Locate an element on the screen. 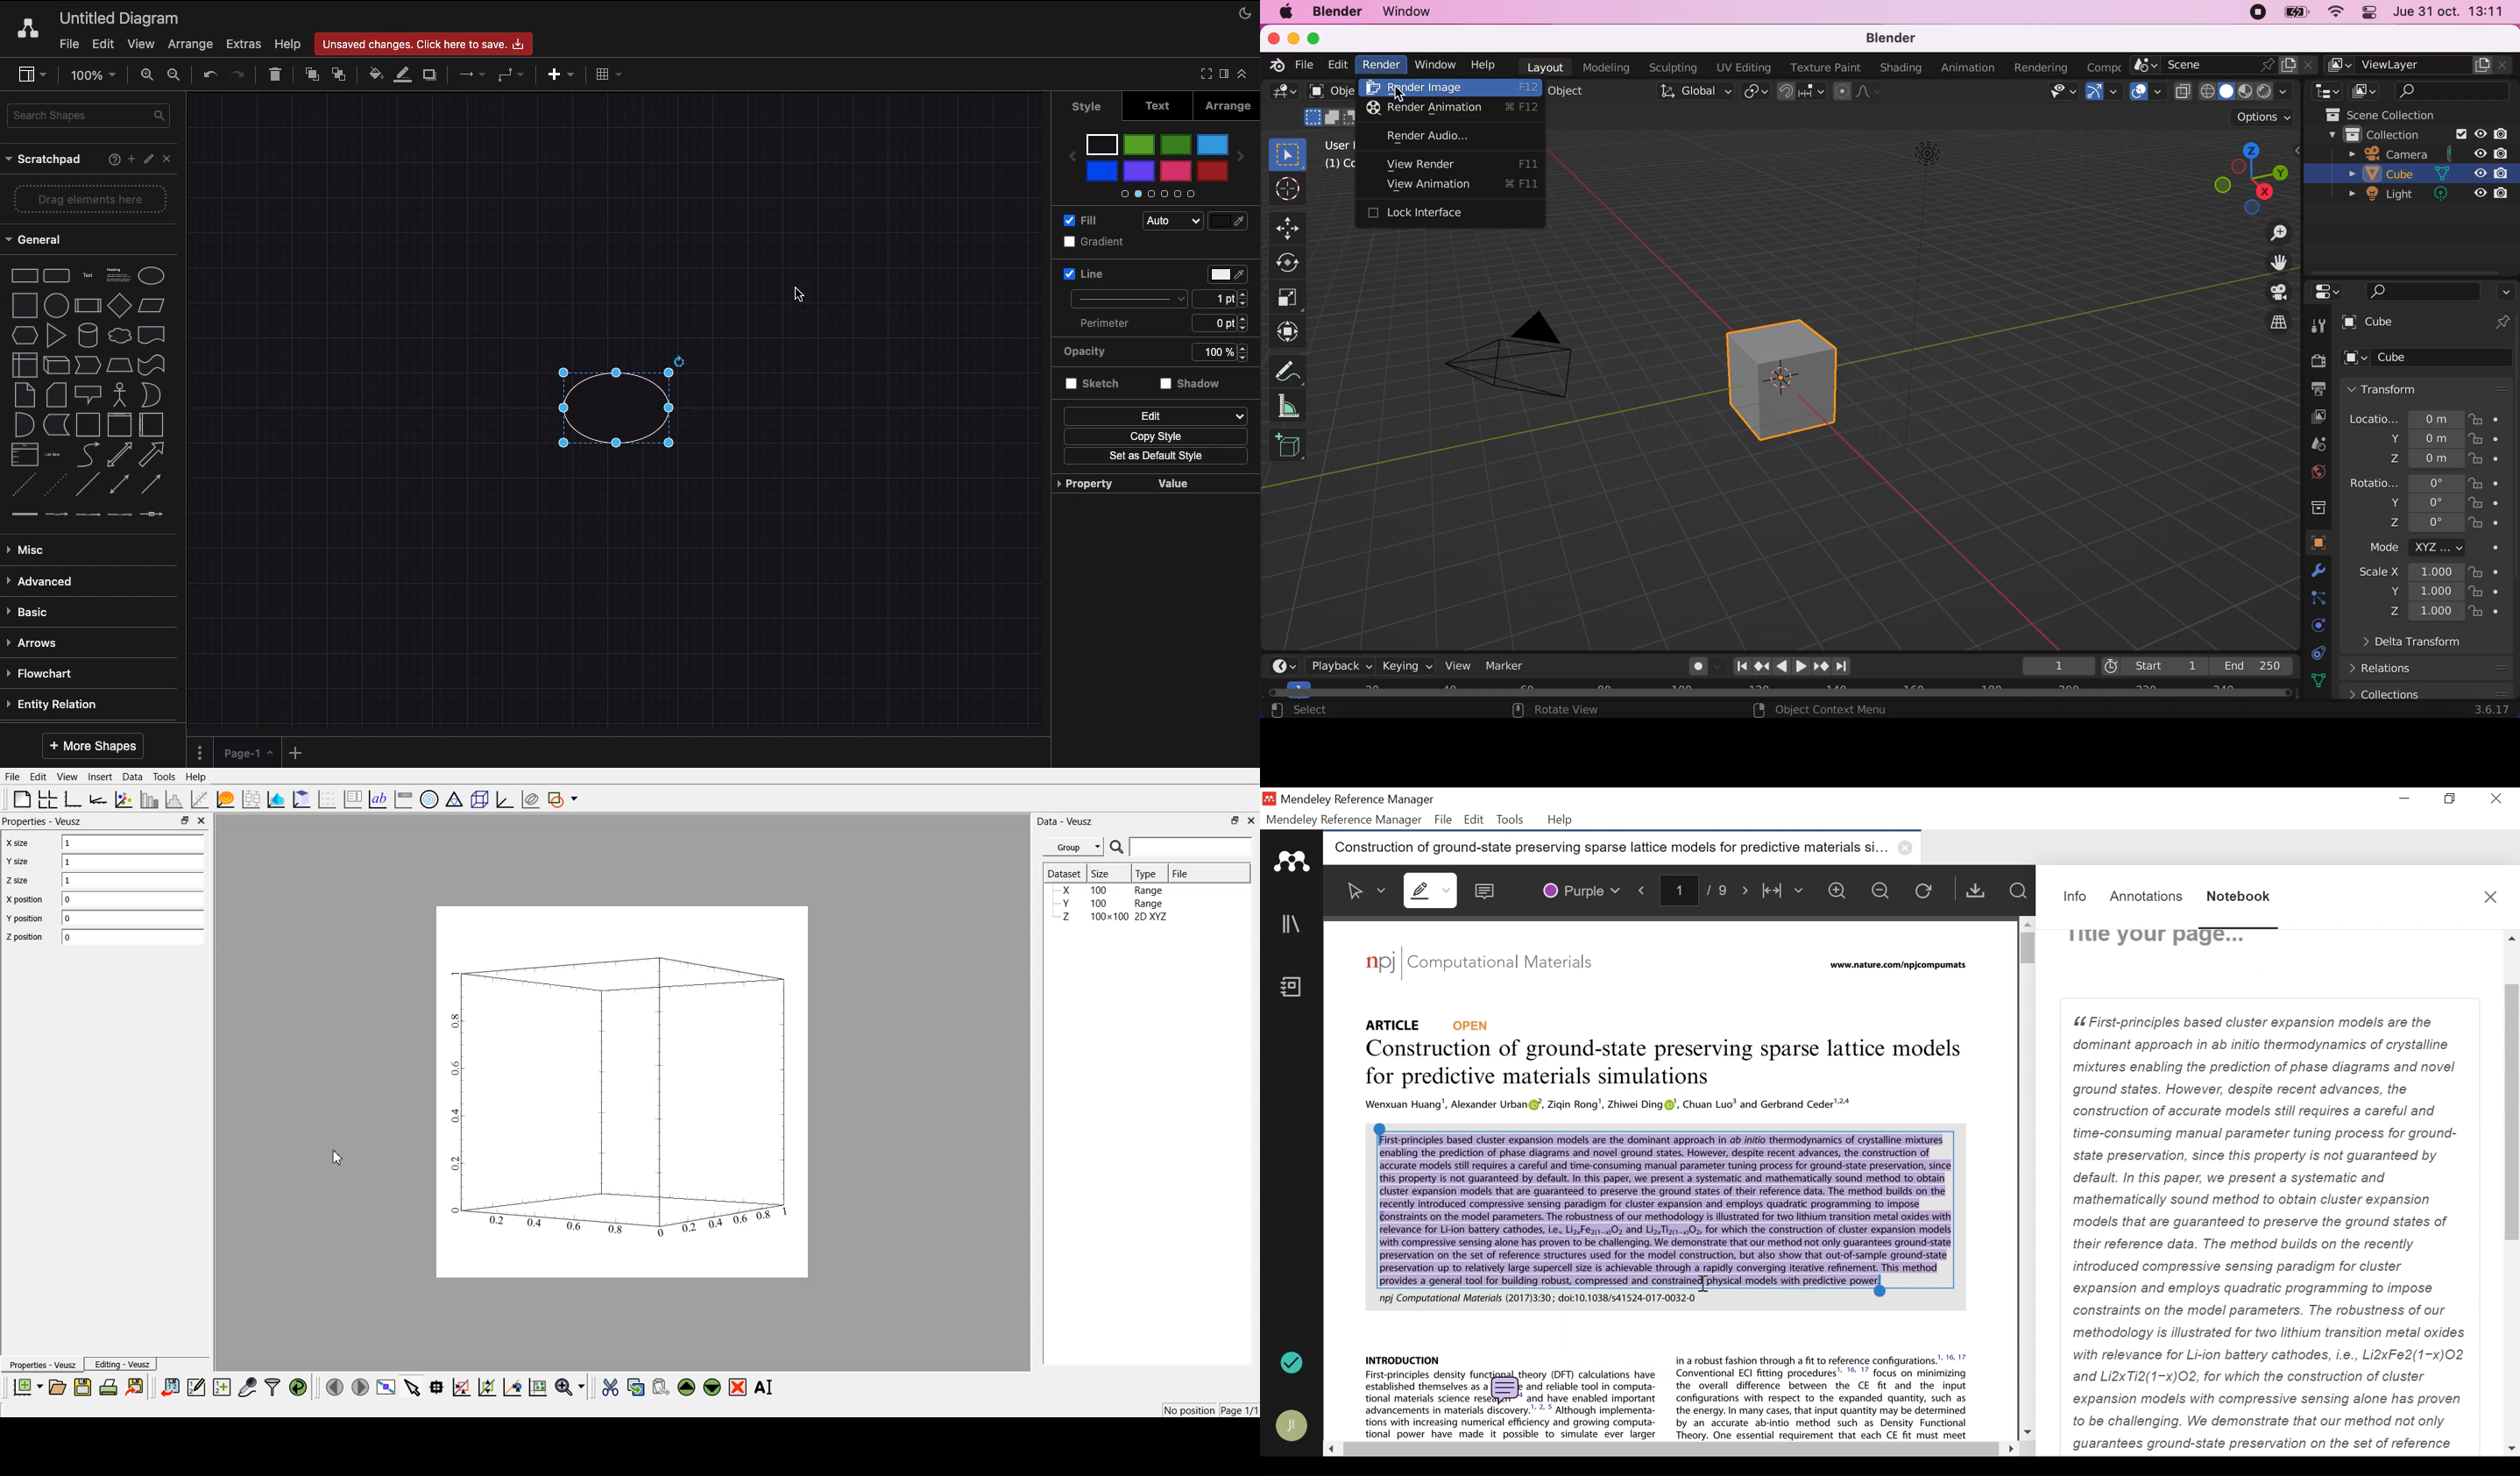 The height and width of the screenshot is (1484, 2520). stroke is located at coordinates (1126, 299).